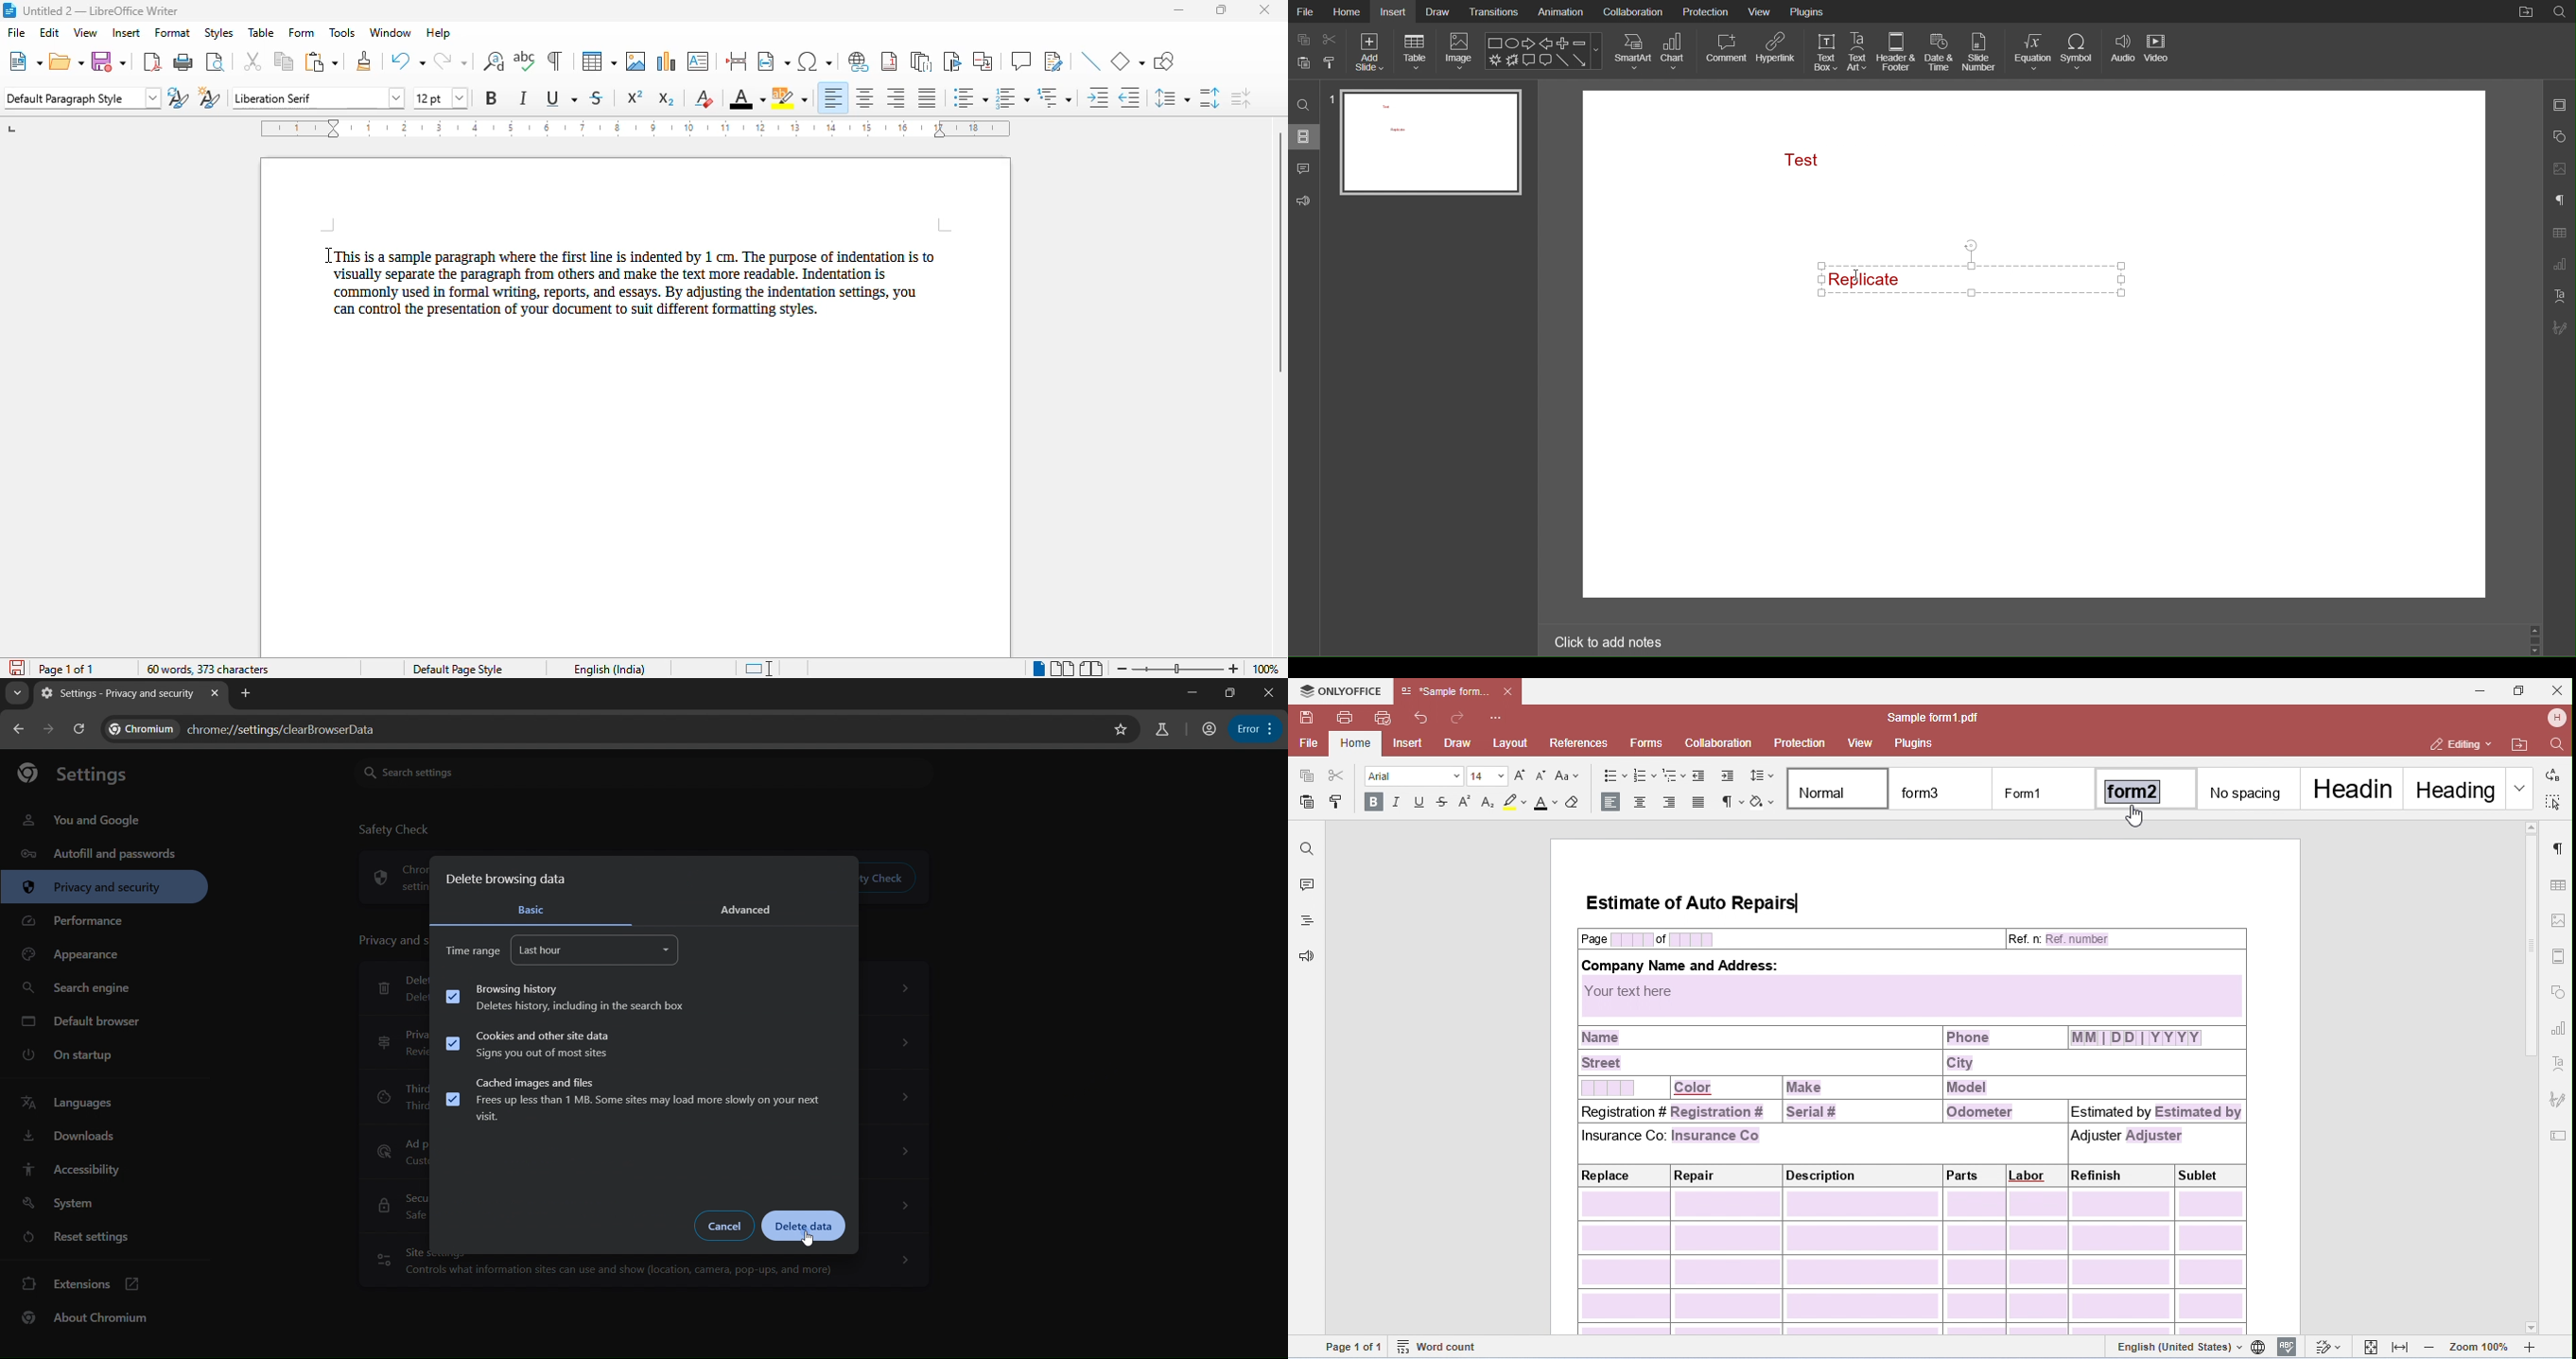  I want to click on open, so click(67, 62).